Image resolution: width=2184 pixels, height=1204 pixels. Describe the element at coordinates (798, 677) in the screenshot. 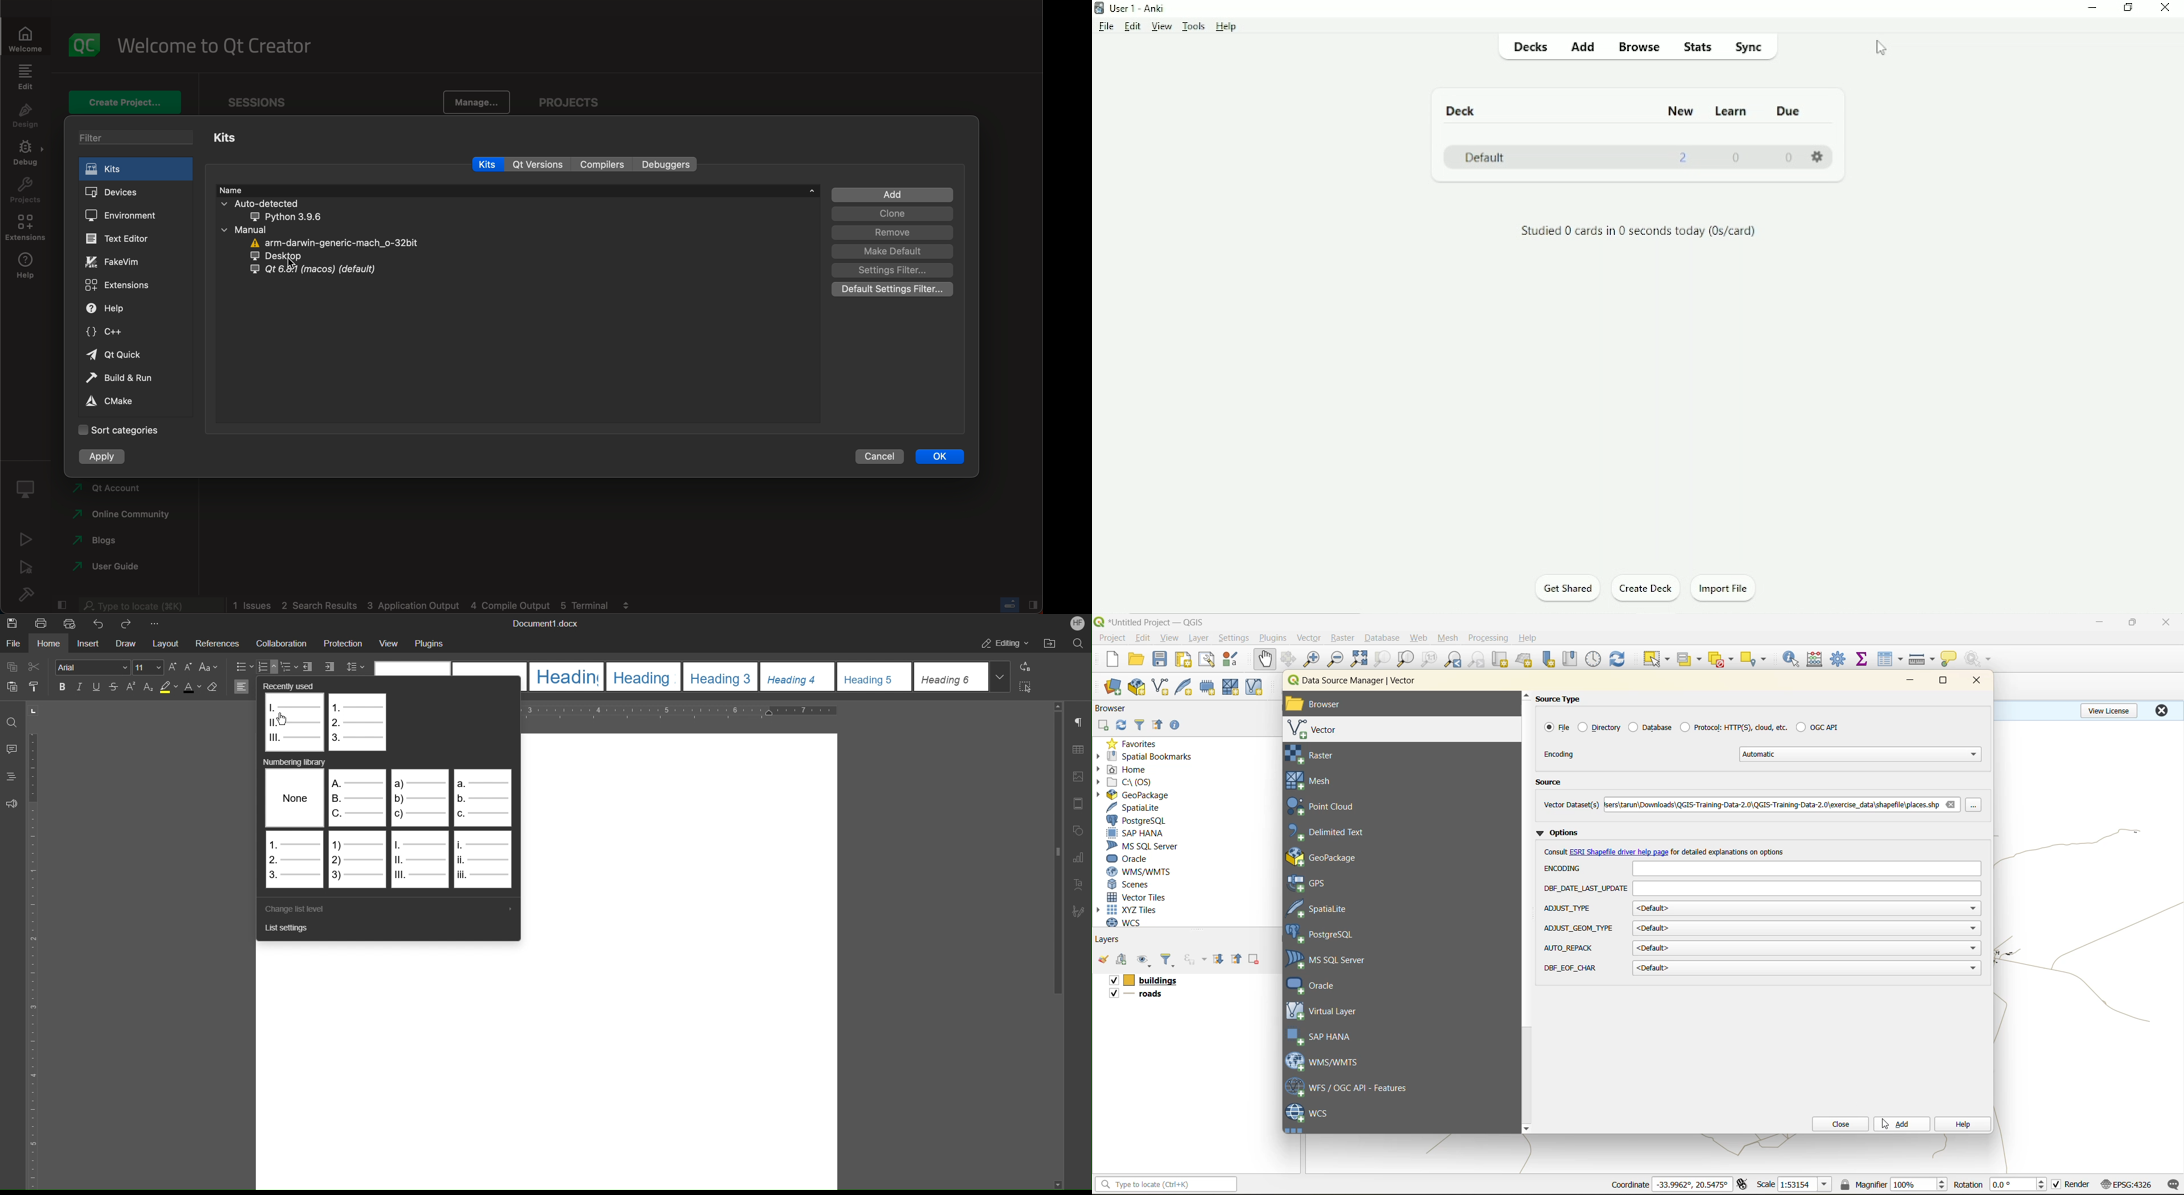

I see `Heading 4` at that location.